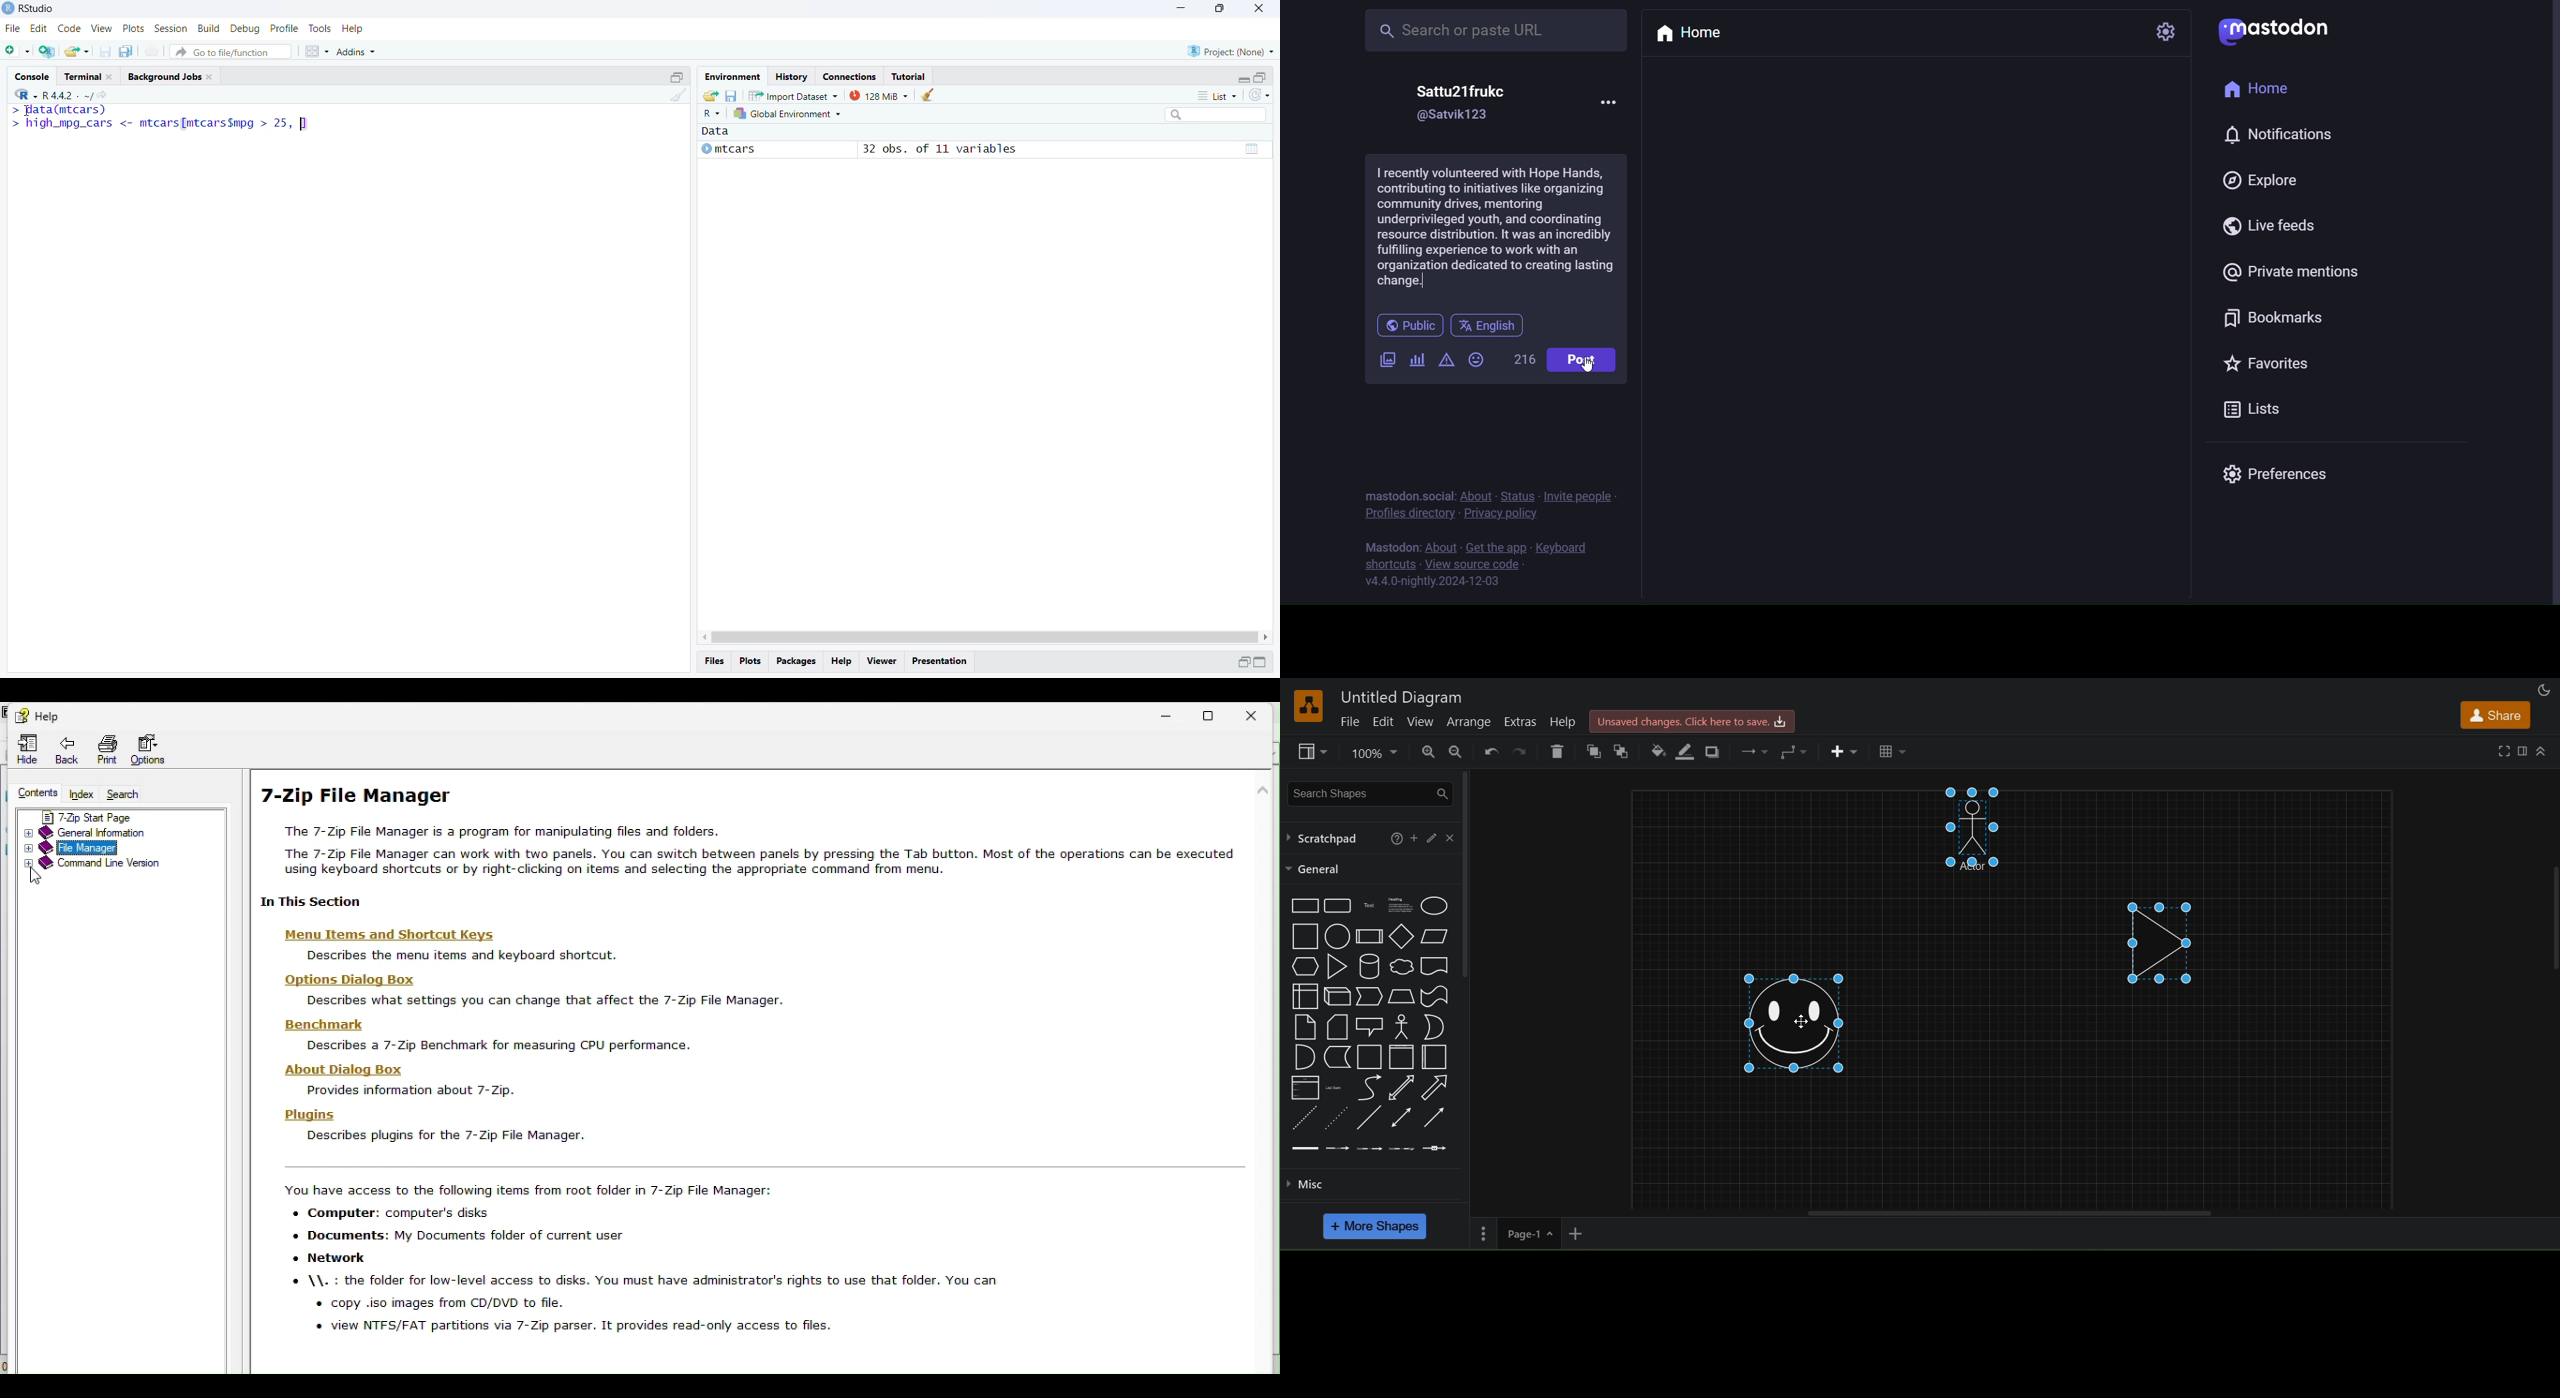  Describe the element at coordinates (2262, 182) in the screenshot. I see `explore` at that location.